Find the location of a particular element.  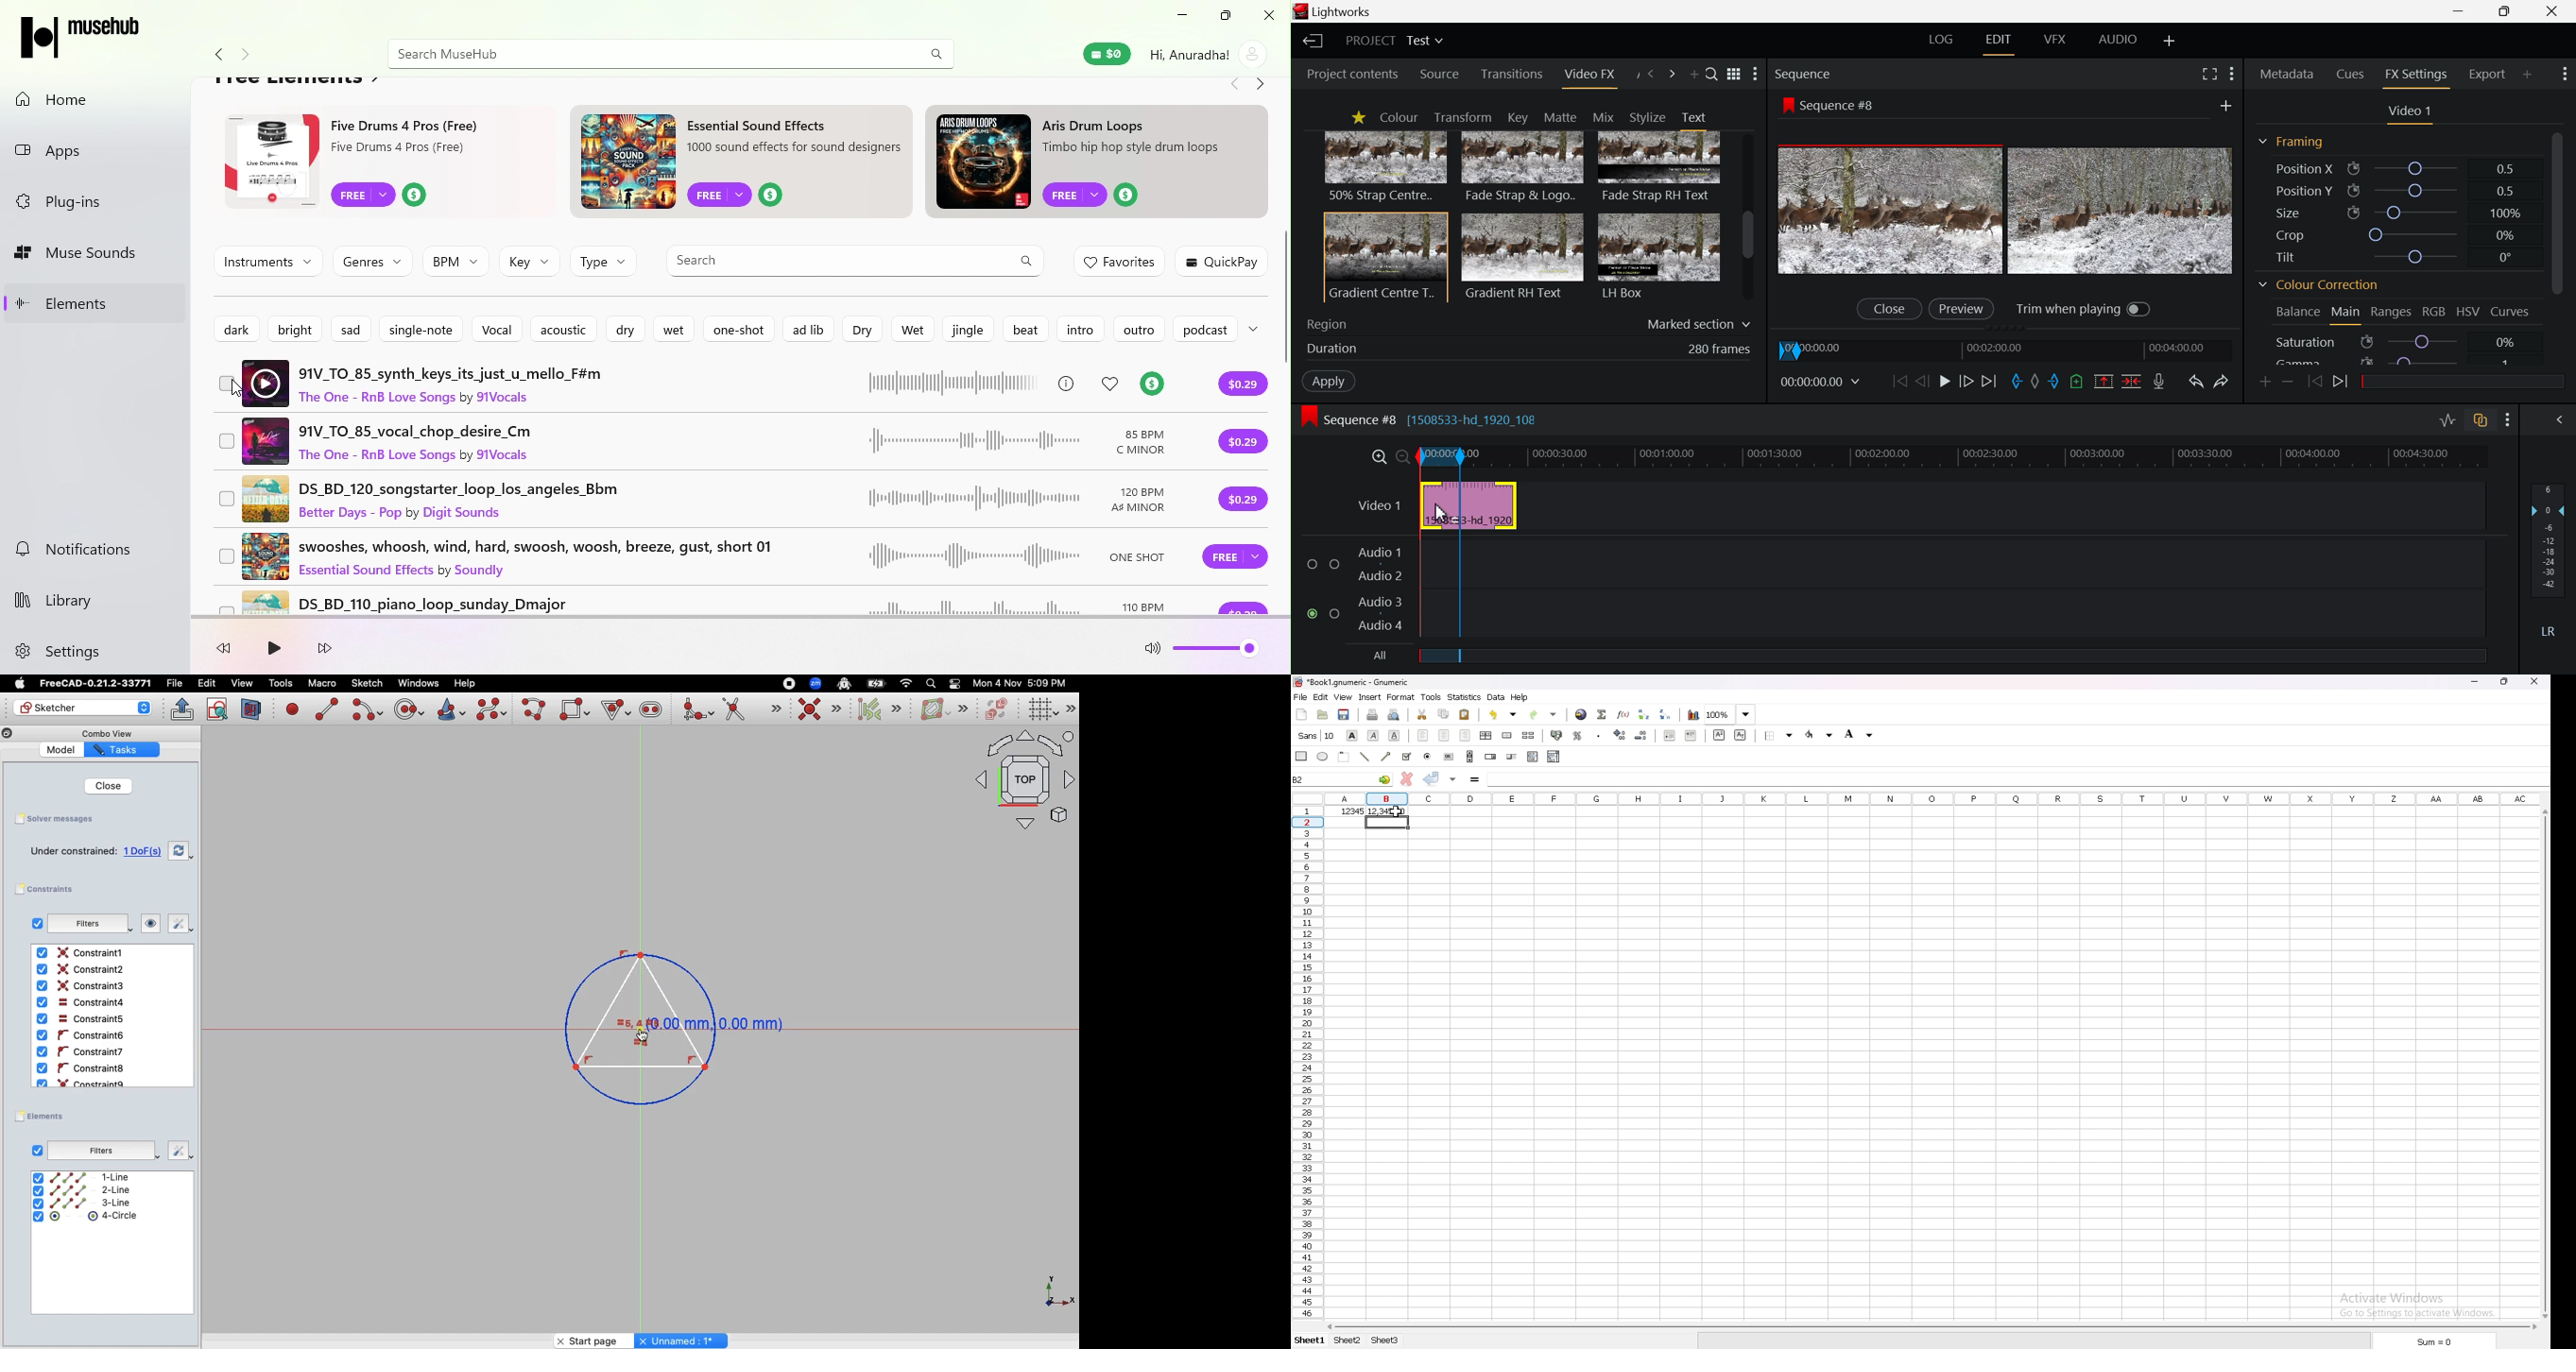

instruments is located at coordinates (268, 261).